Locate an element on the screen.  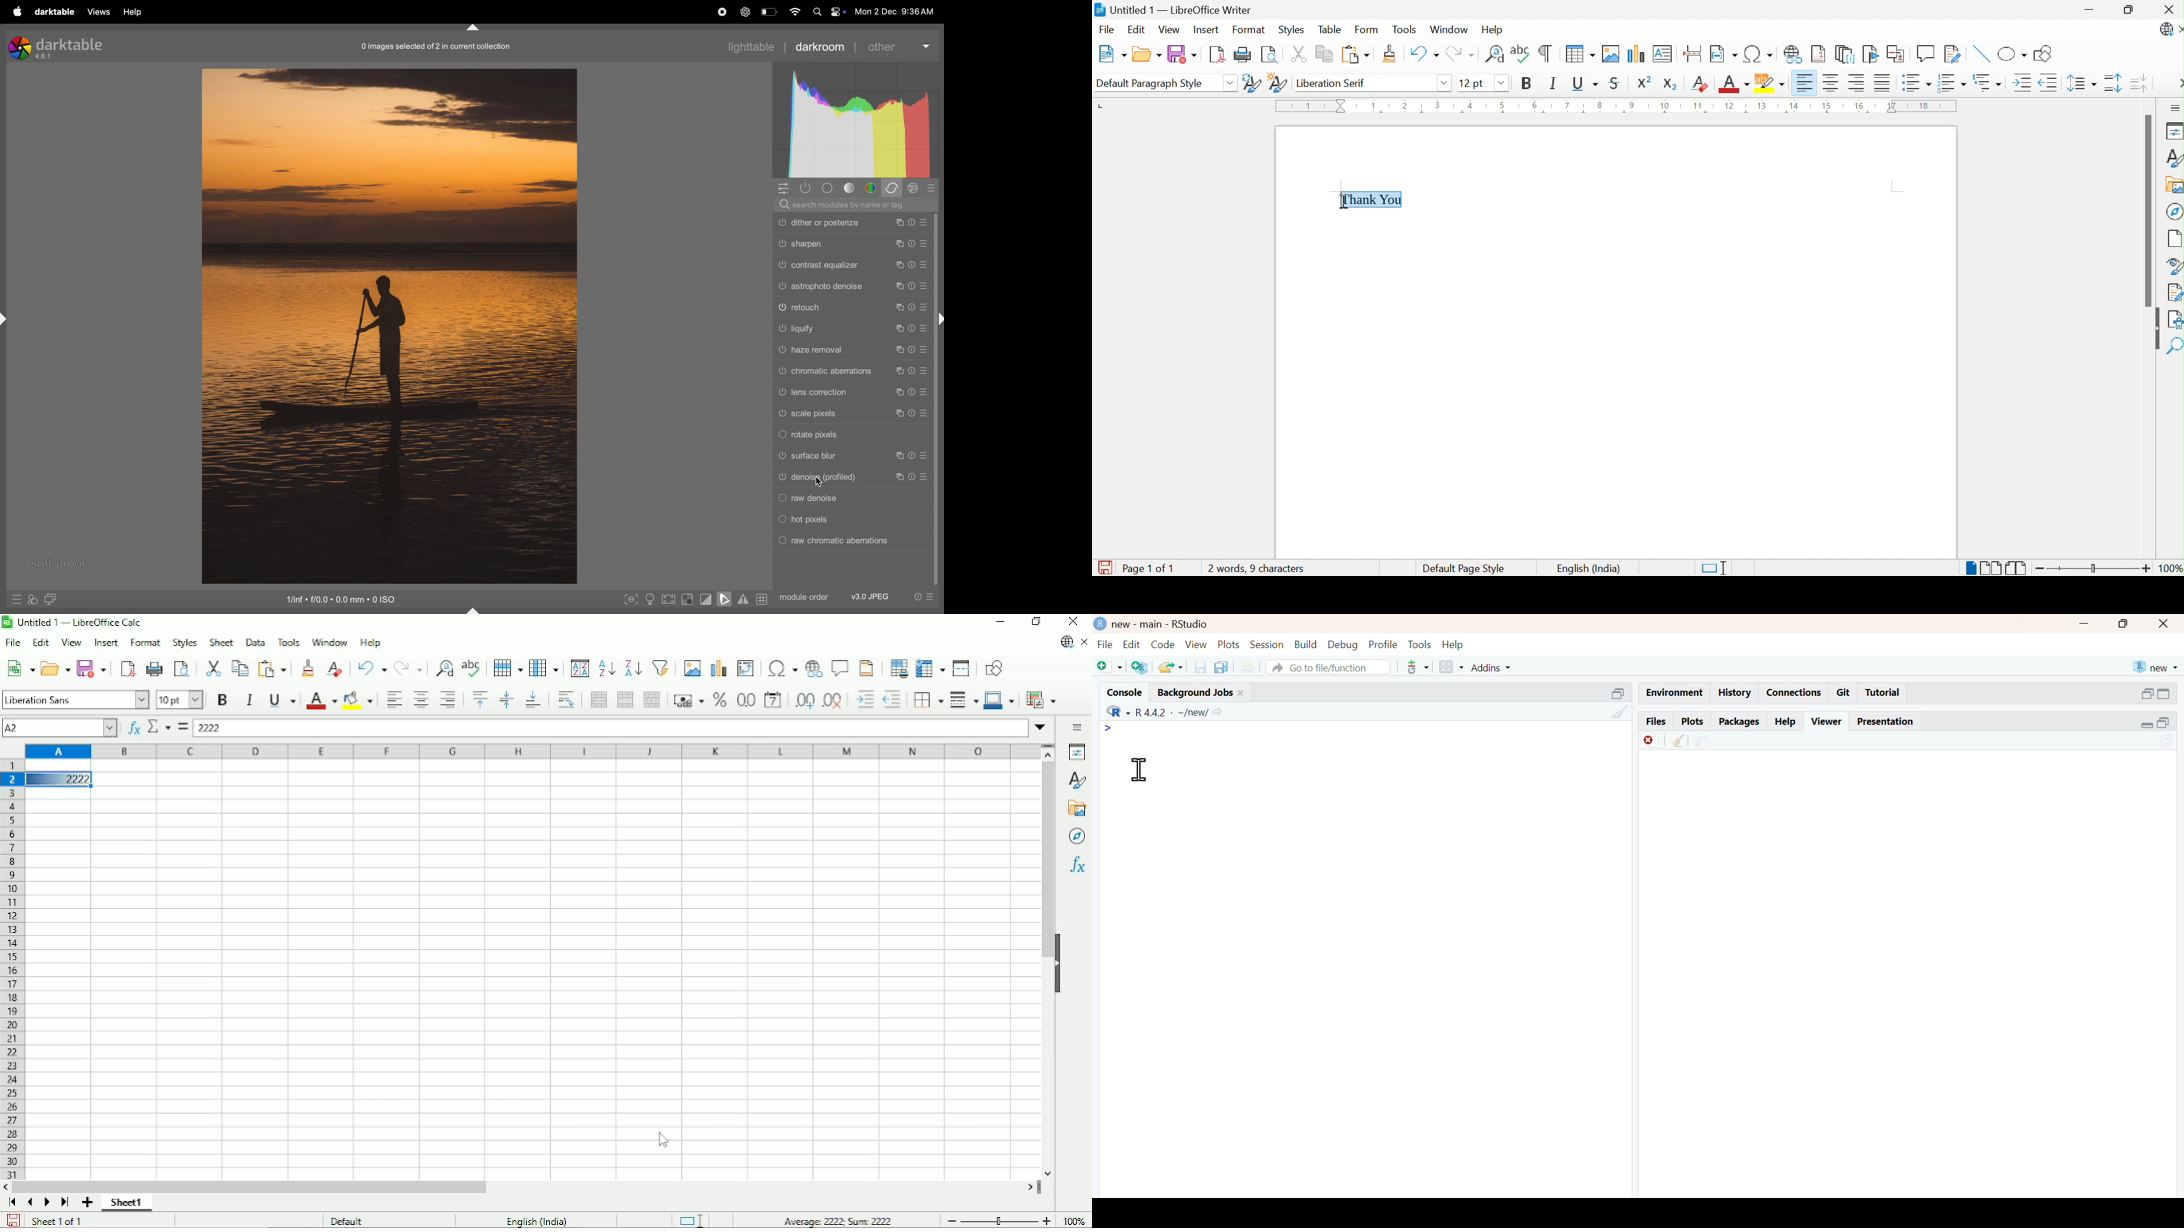
shatpen is located at coordinates (853, 242).